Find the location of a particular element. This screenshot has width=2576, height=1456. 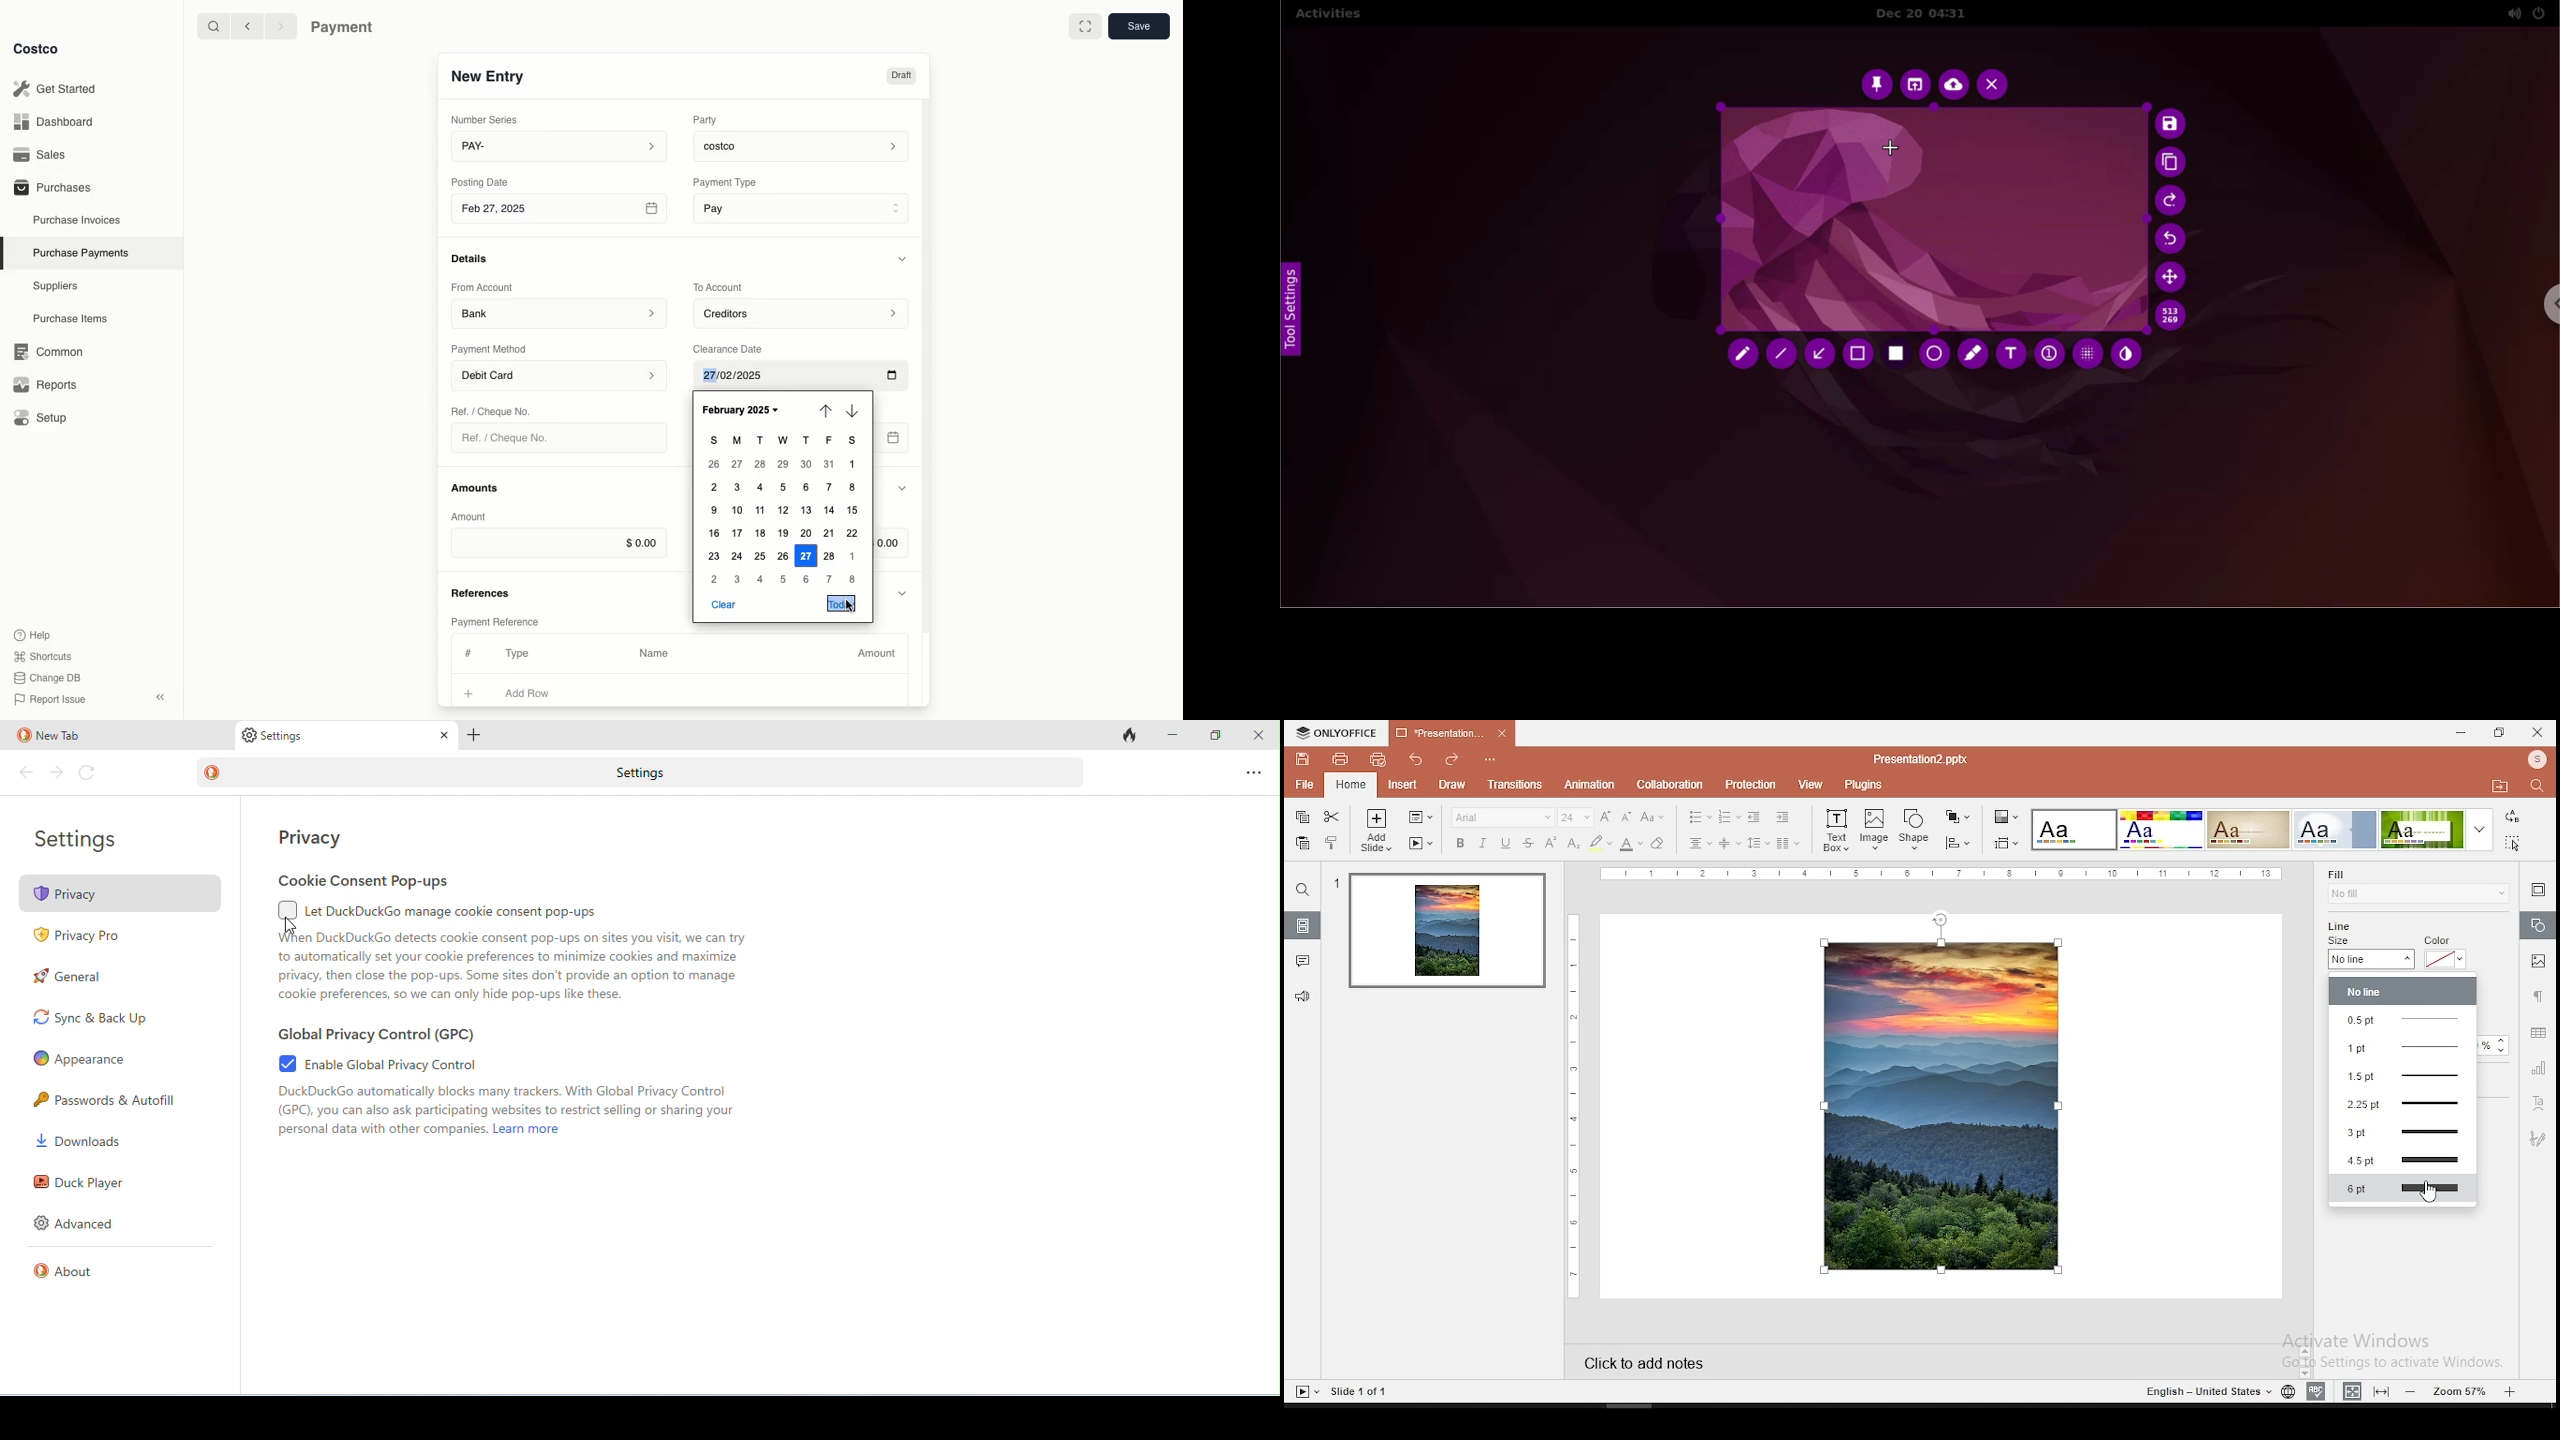

PAY- is located at coordinates (561, 145).